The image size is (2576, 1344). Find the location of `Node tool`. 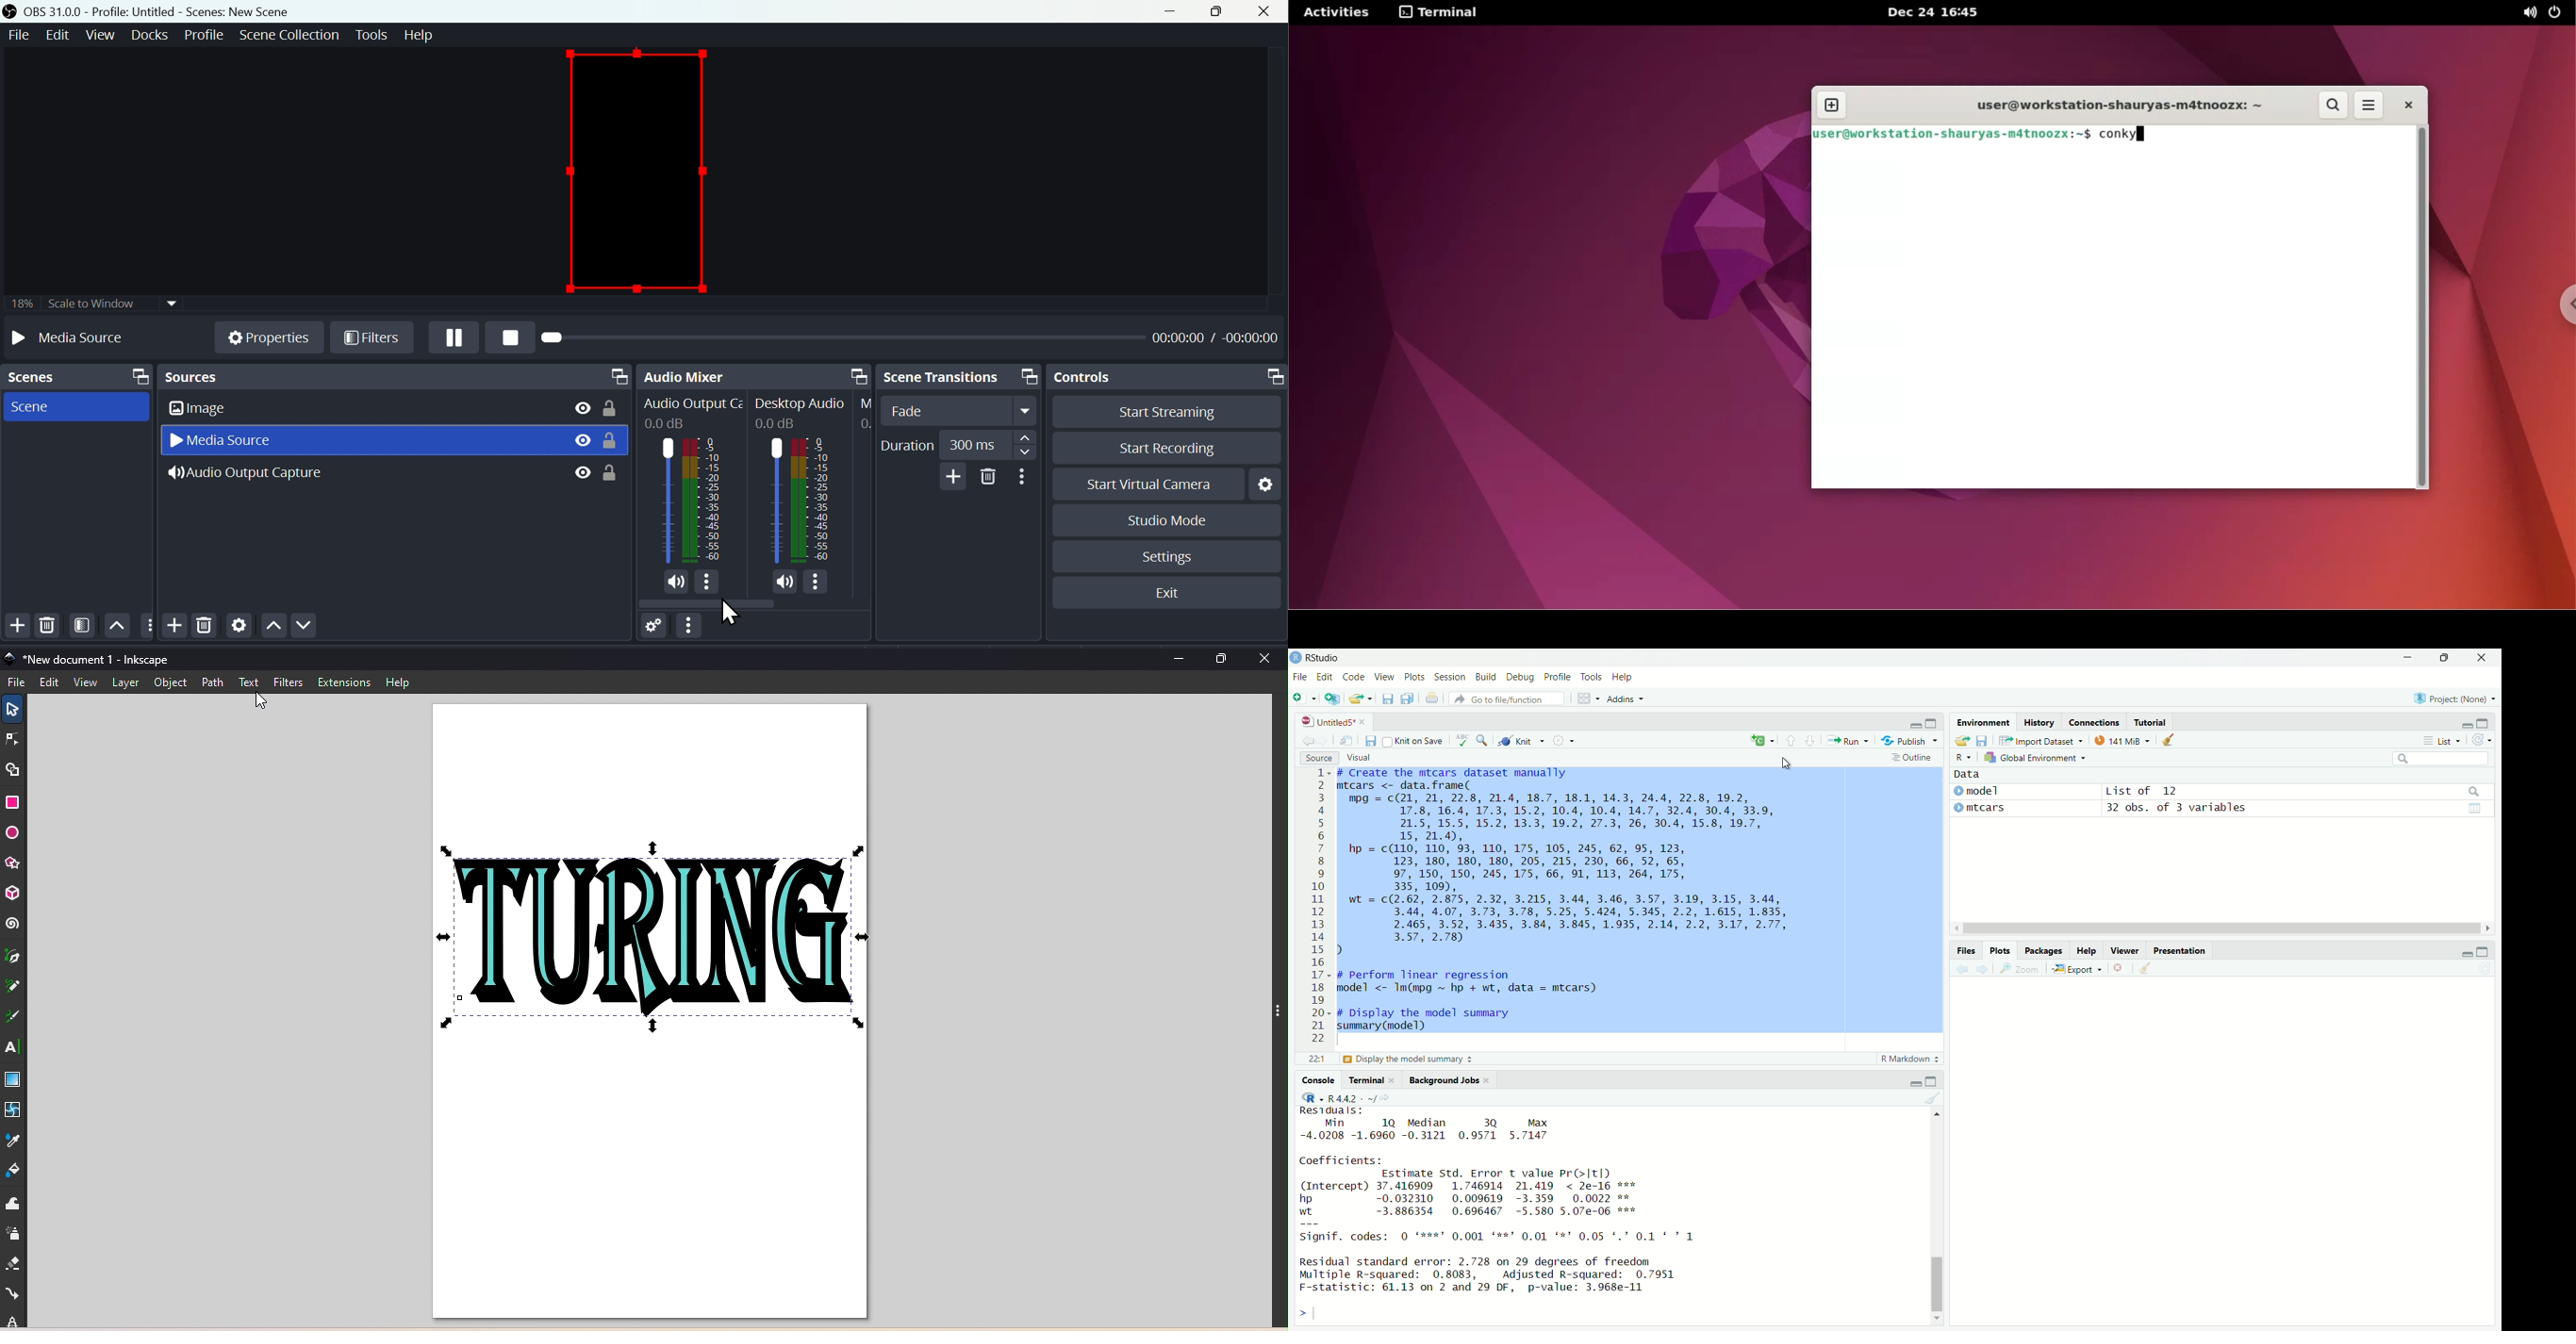

Node tool is located at coordinates (14, 740).